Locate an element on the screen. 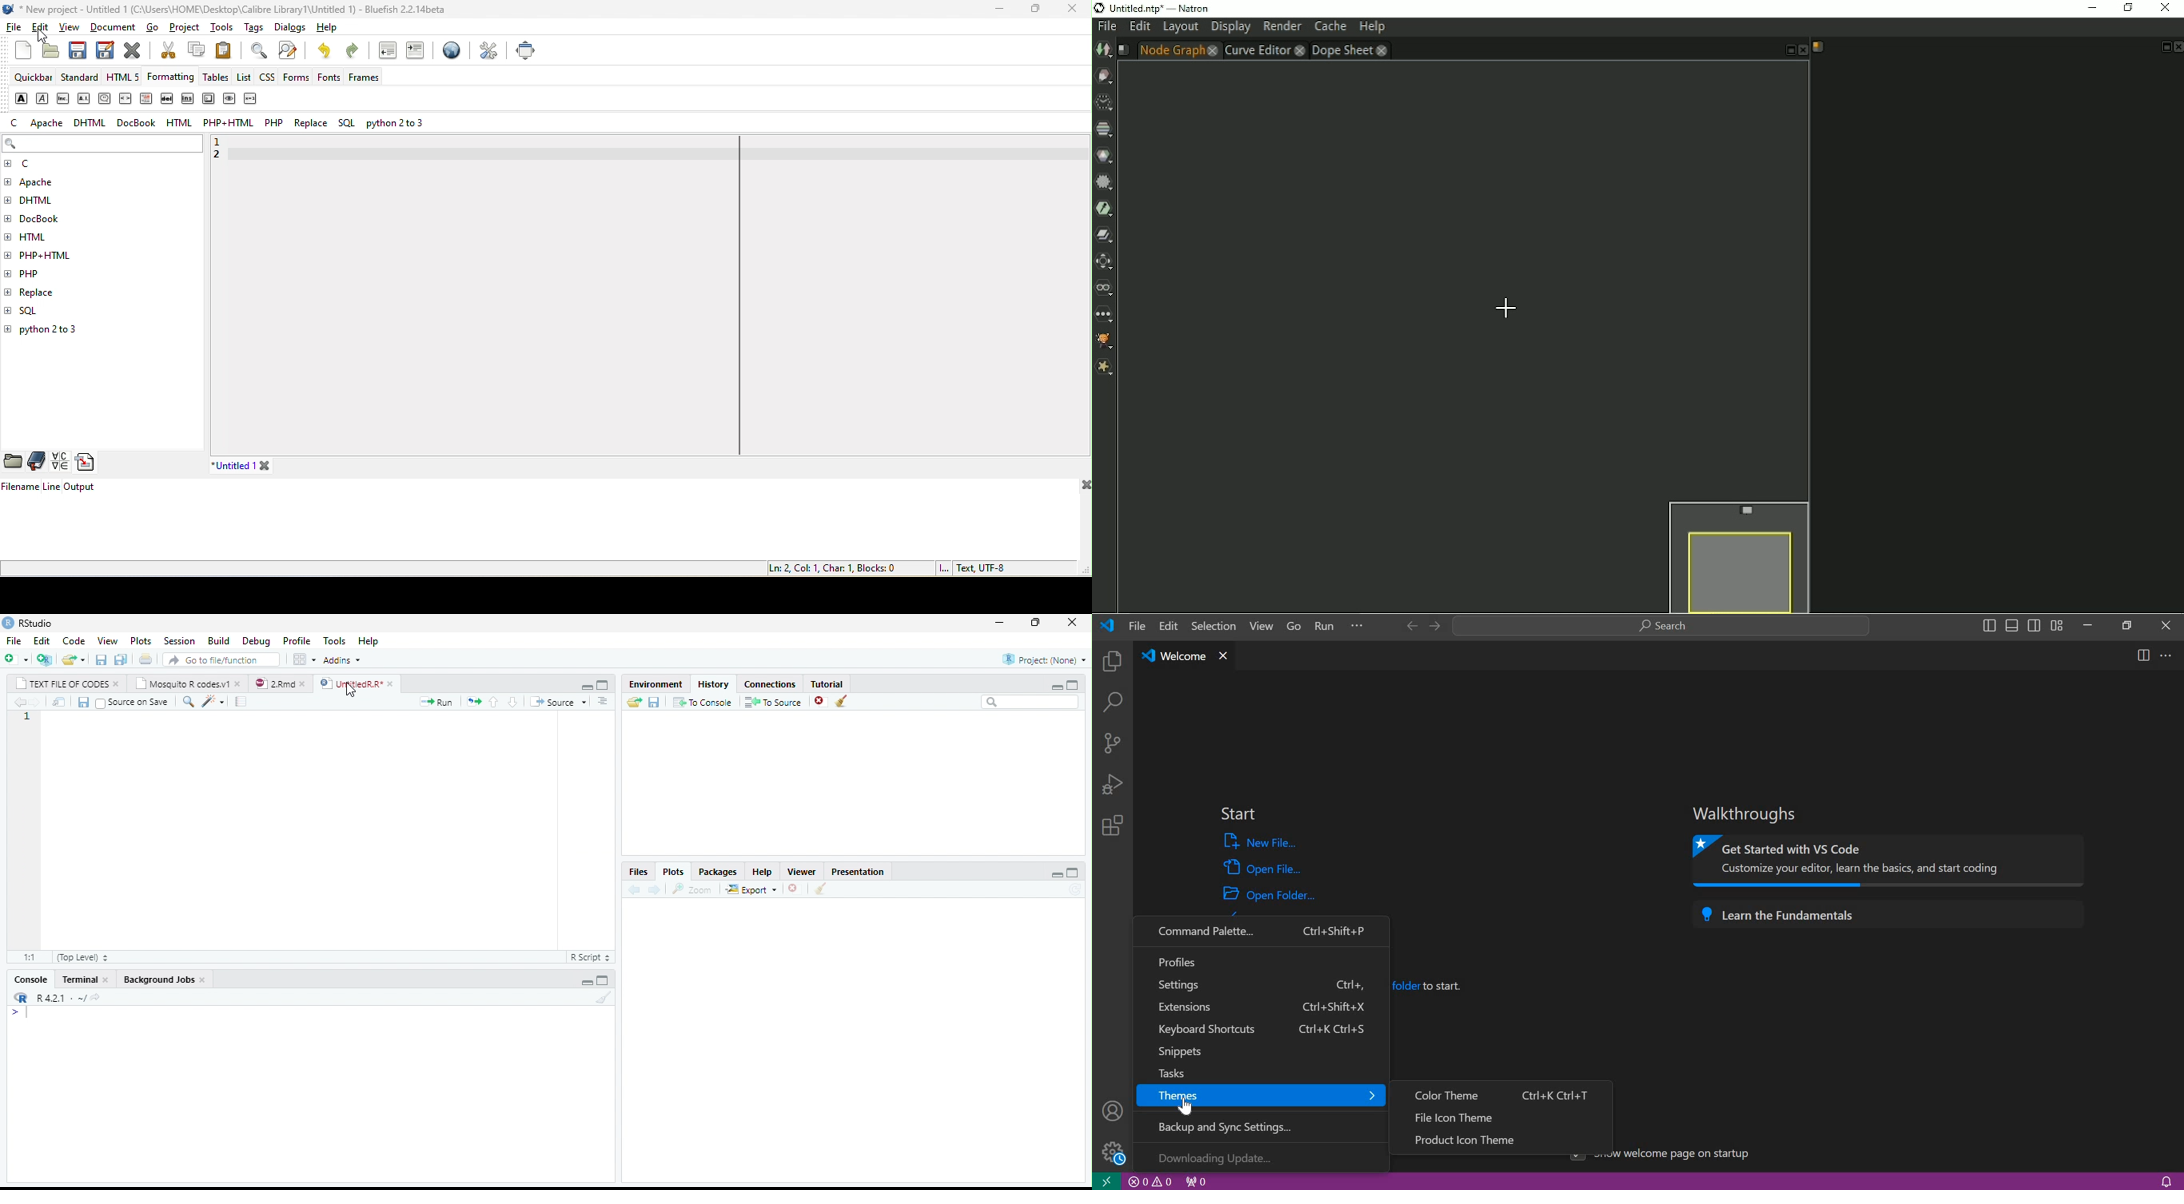 This screenshot has width=2184, height=1204. new is located at coordinates (16, 55).